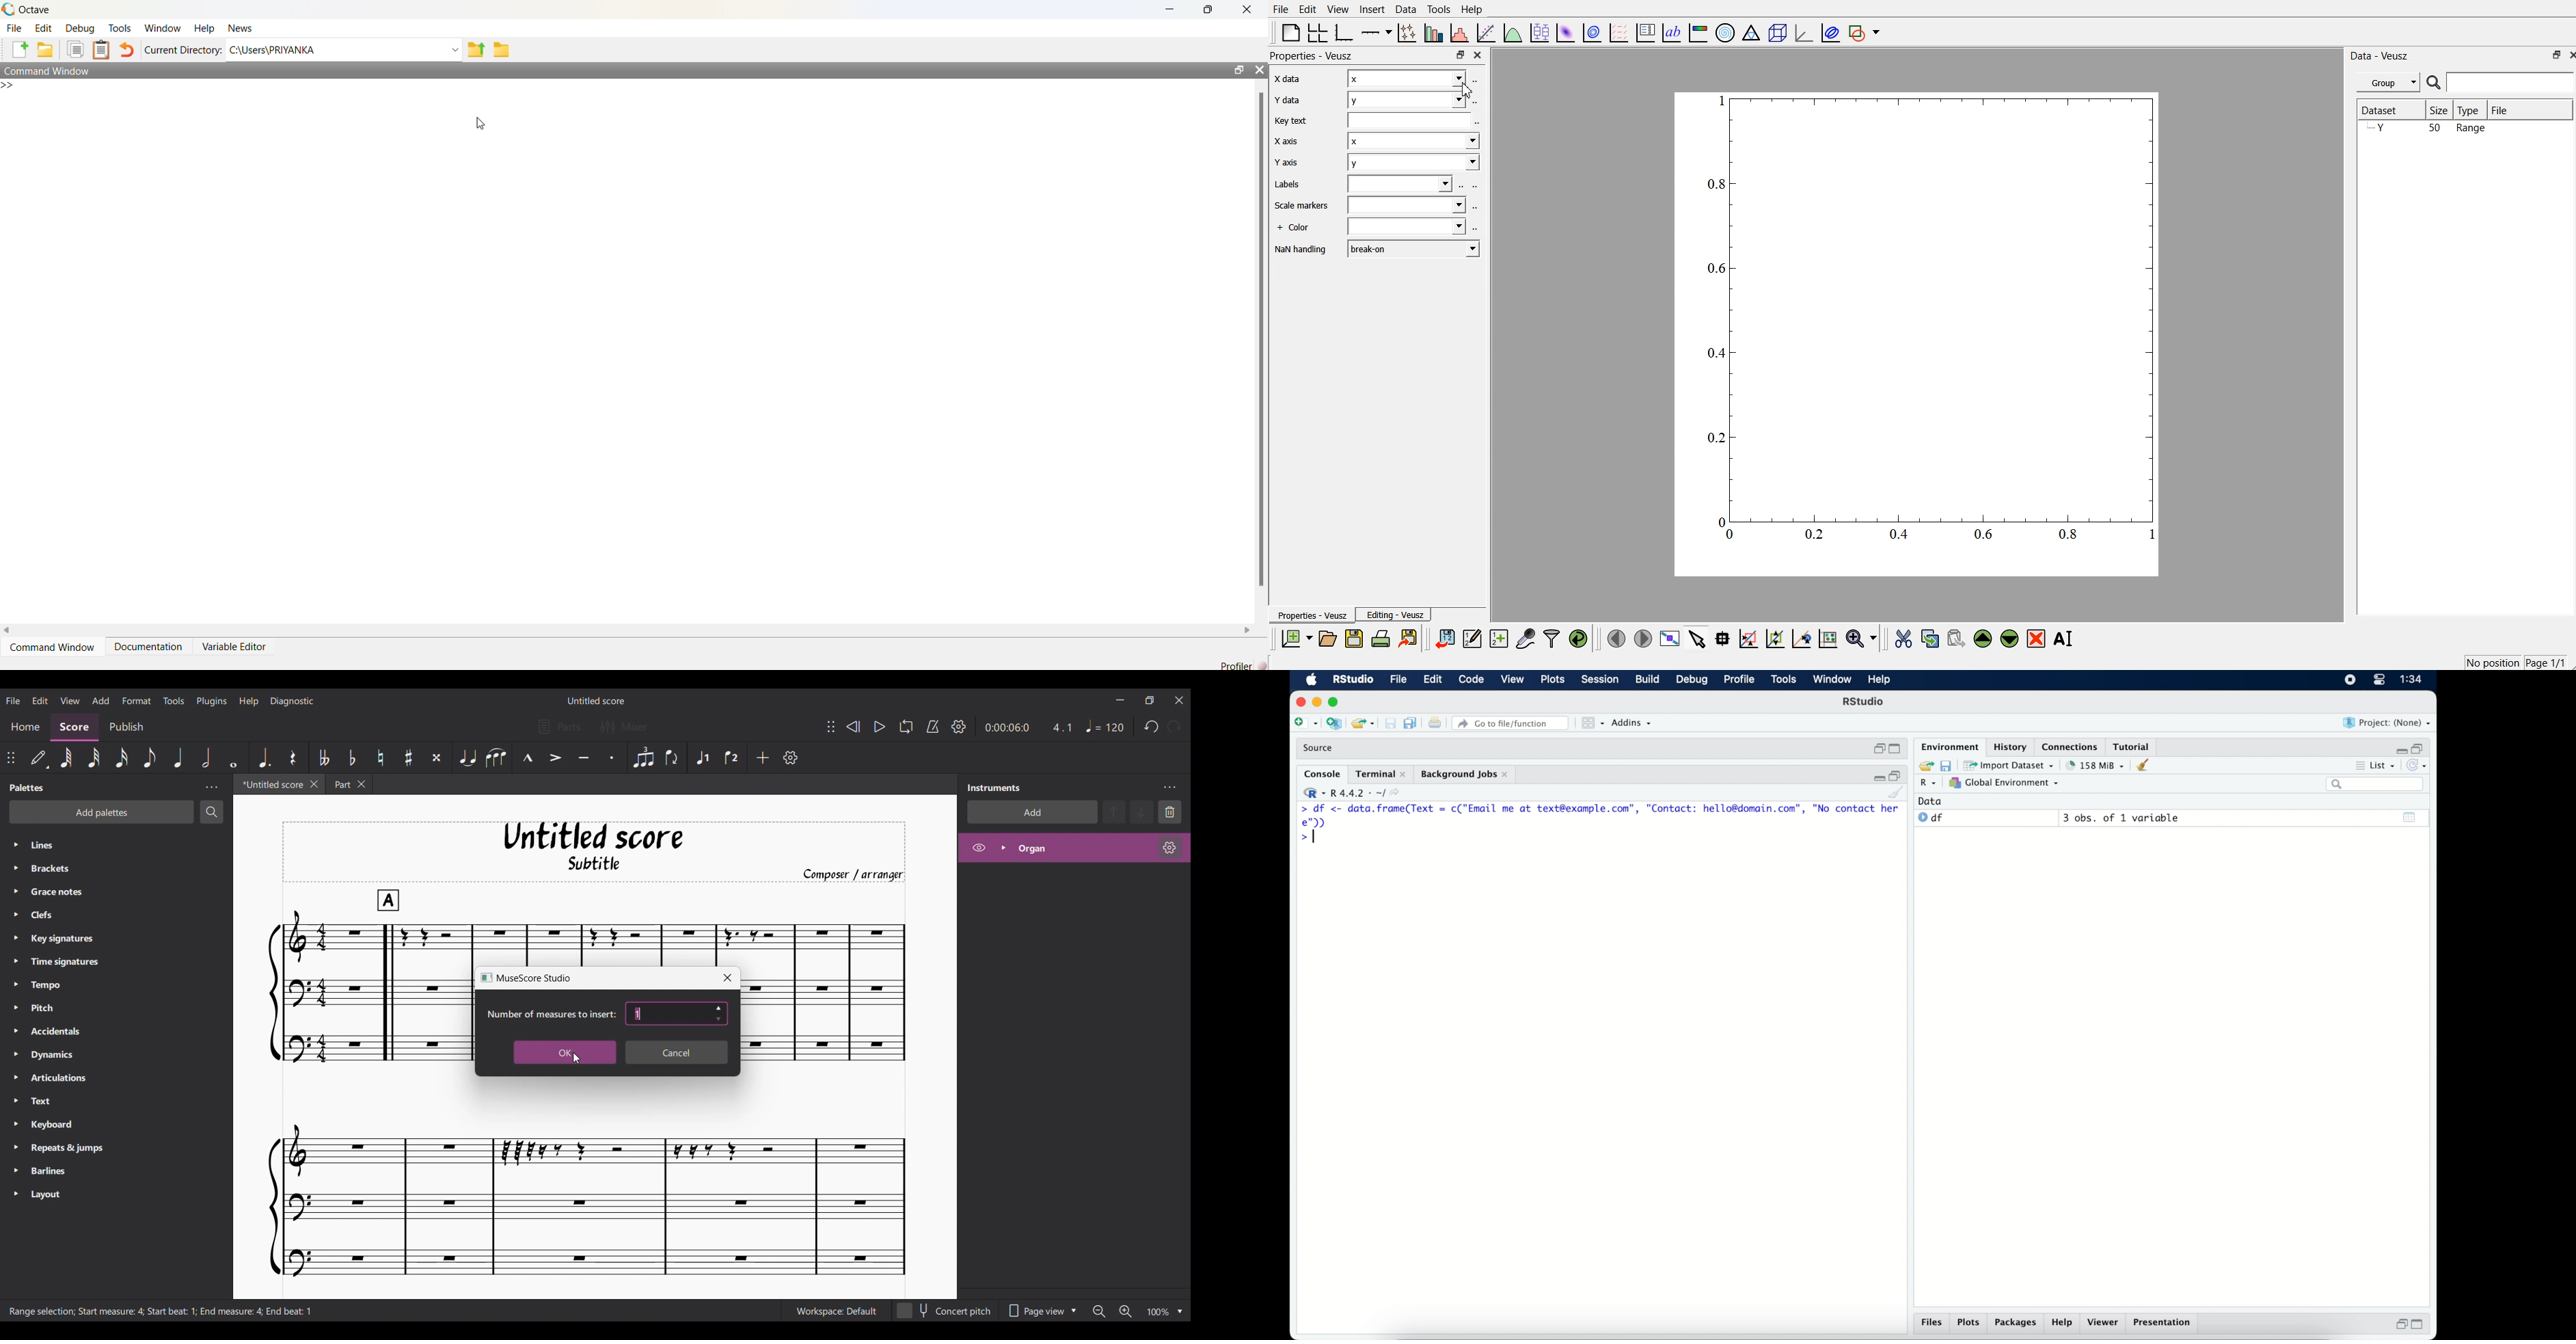 The height and width of the screenshot is (1344, 2576). Describe the element at coordinates (1894, 749) in the screenshot. I see `maximize` at that location.